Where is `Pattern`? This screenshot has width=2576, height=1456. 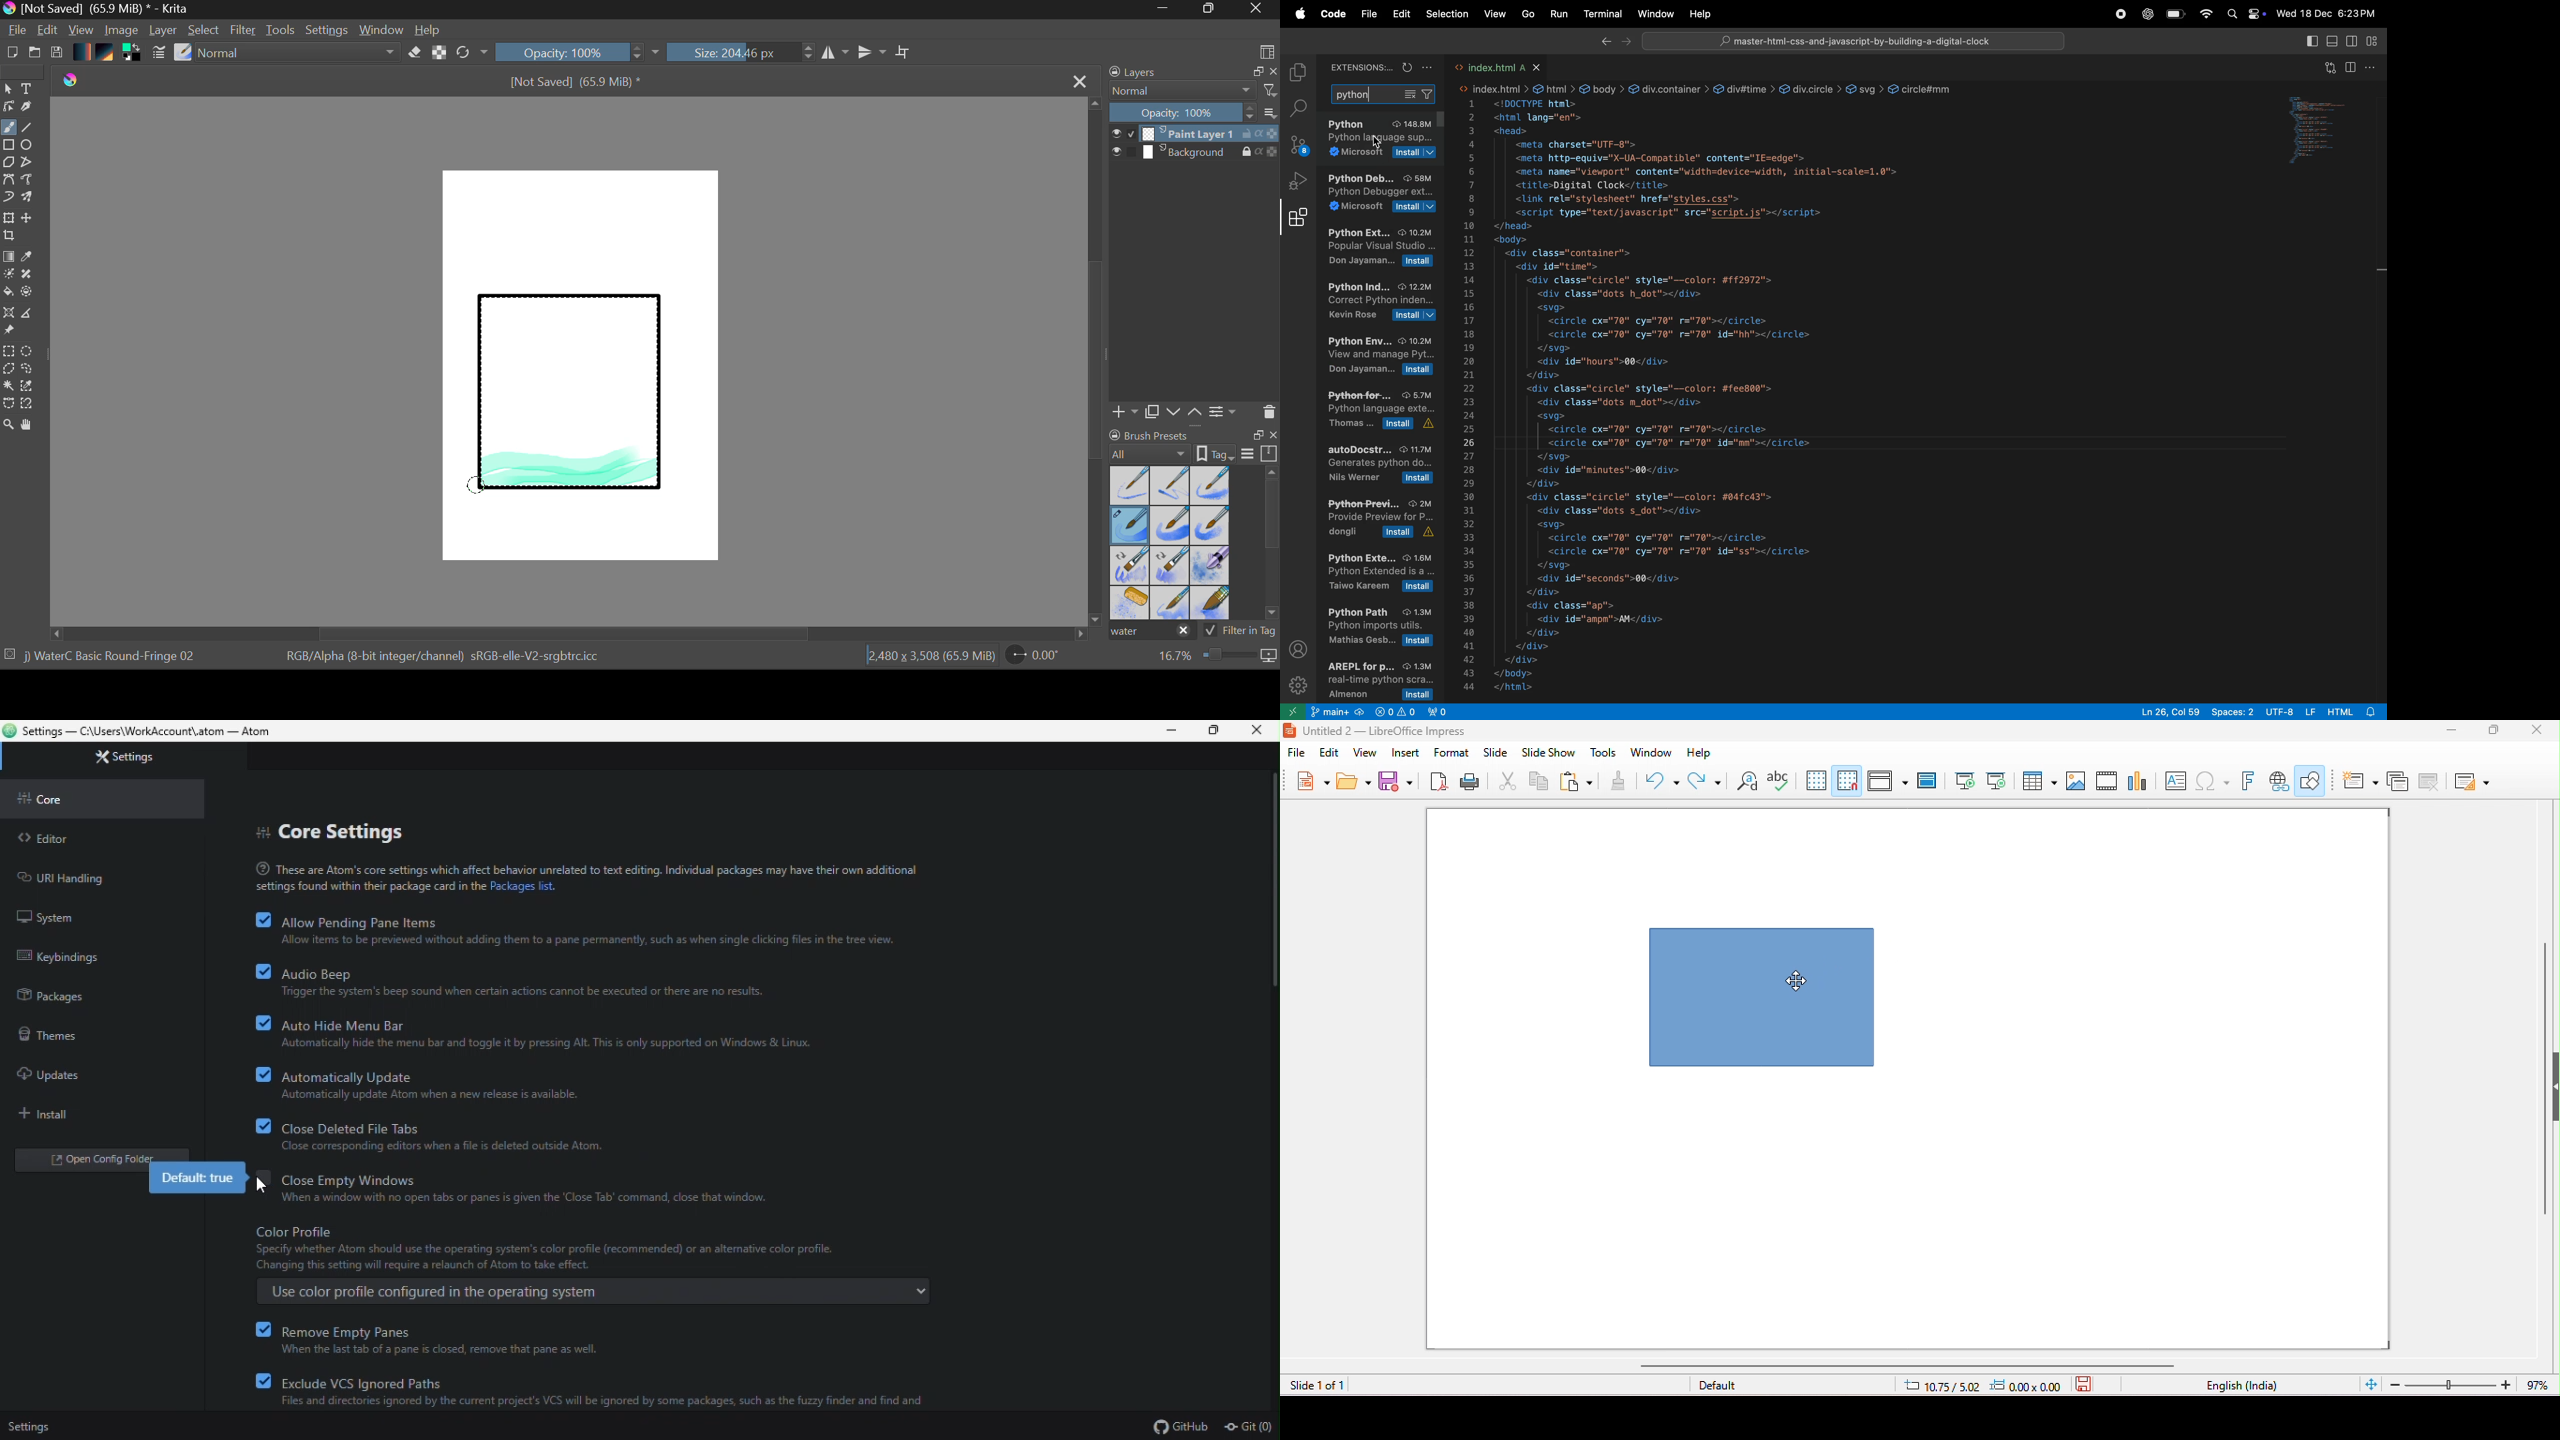 Pattern is located at coordinates (107, 53).